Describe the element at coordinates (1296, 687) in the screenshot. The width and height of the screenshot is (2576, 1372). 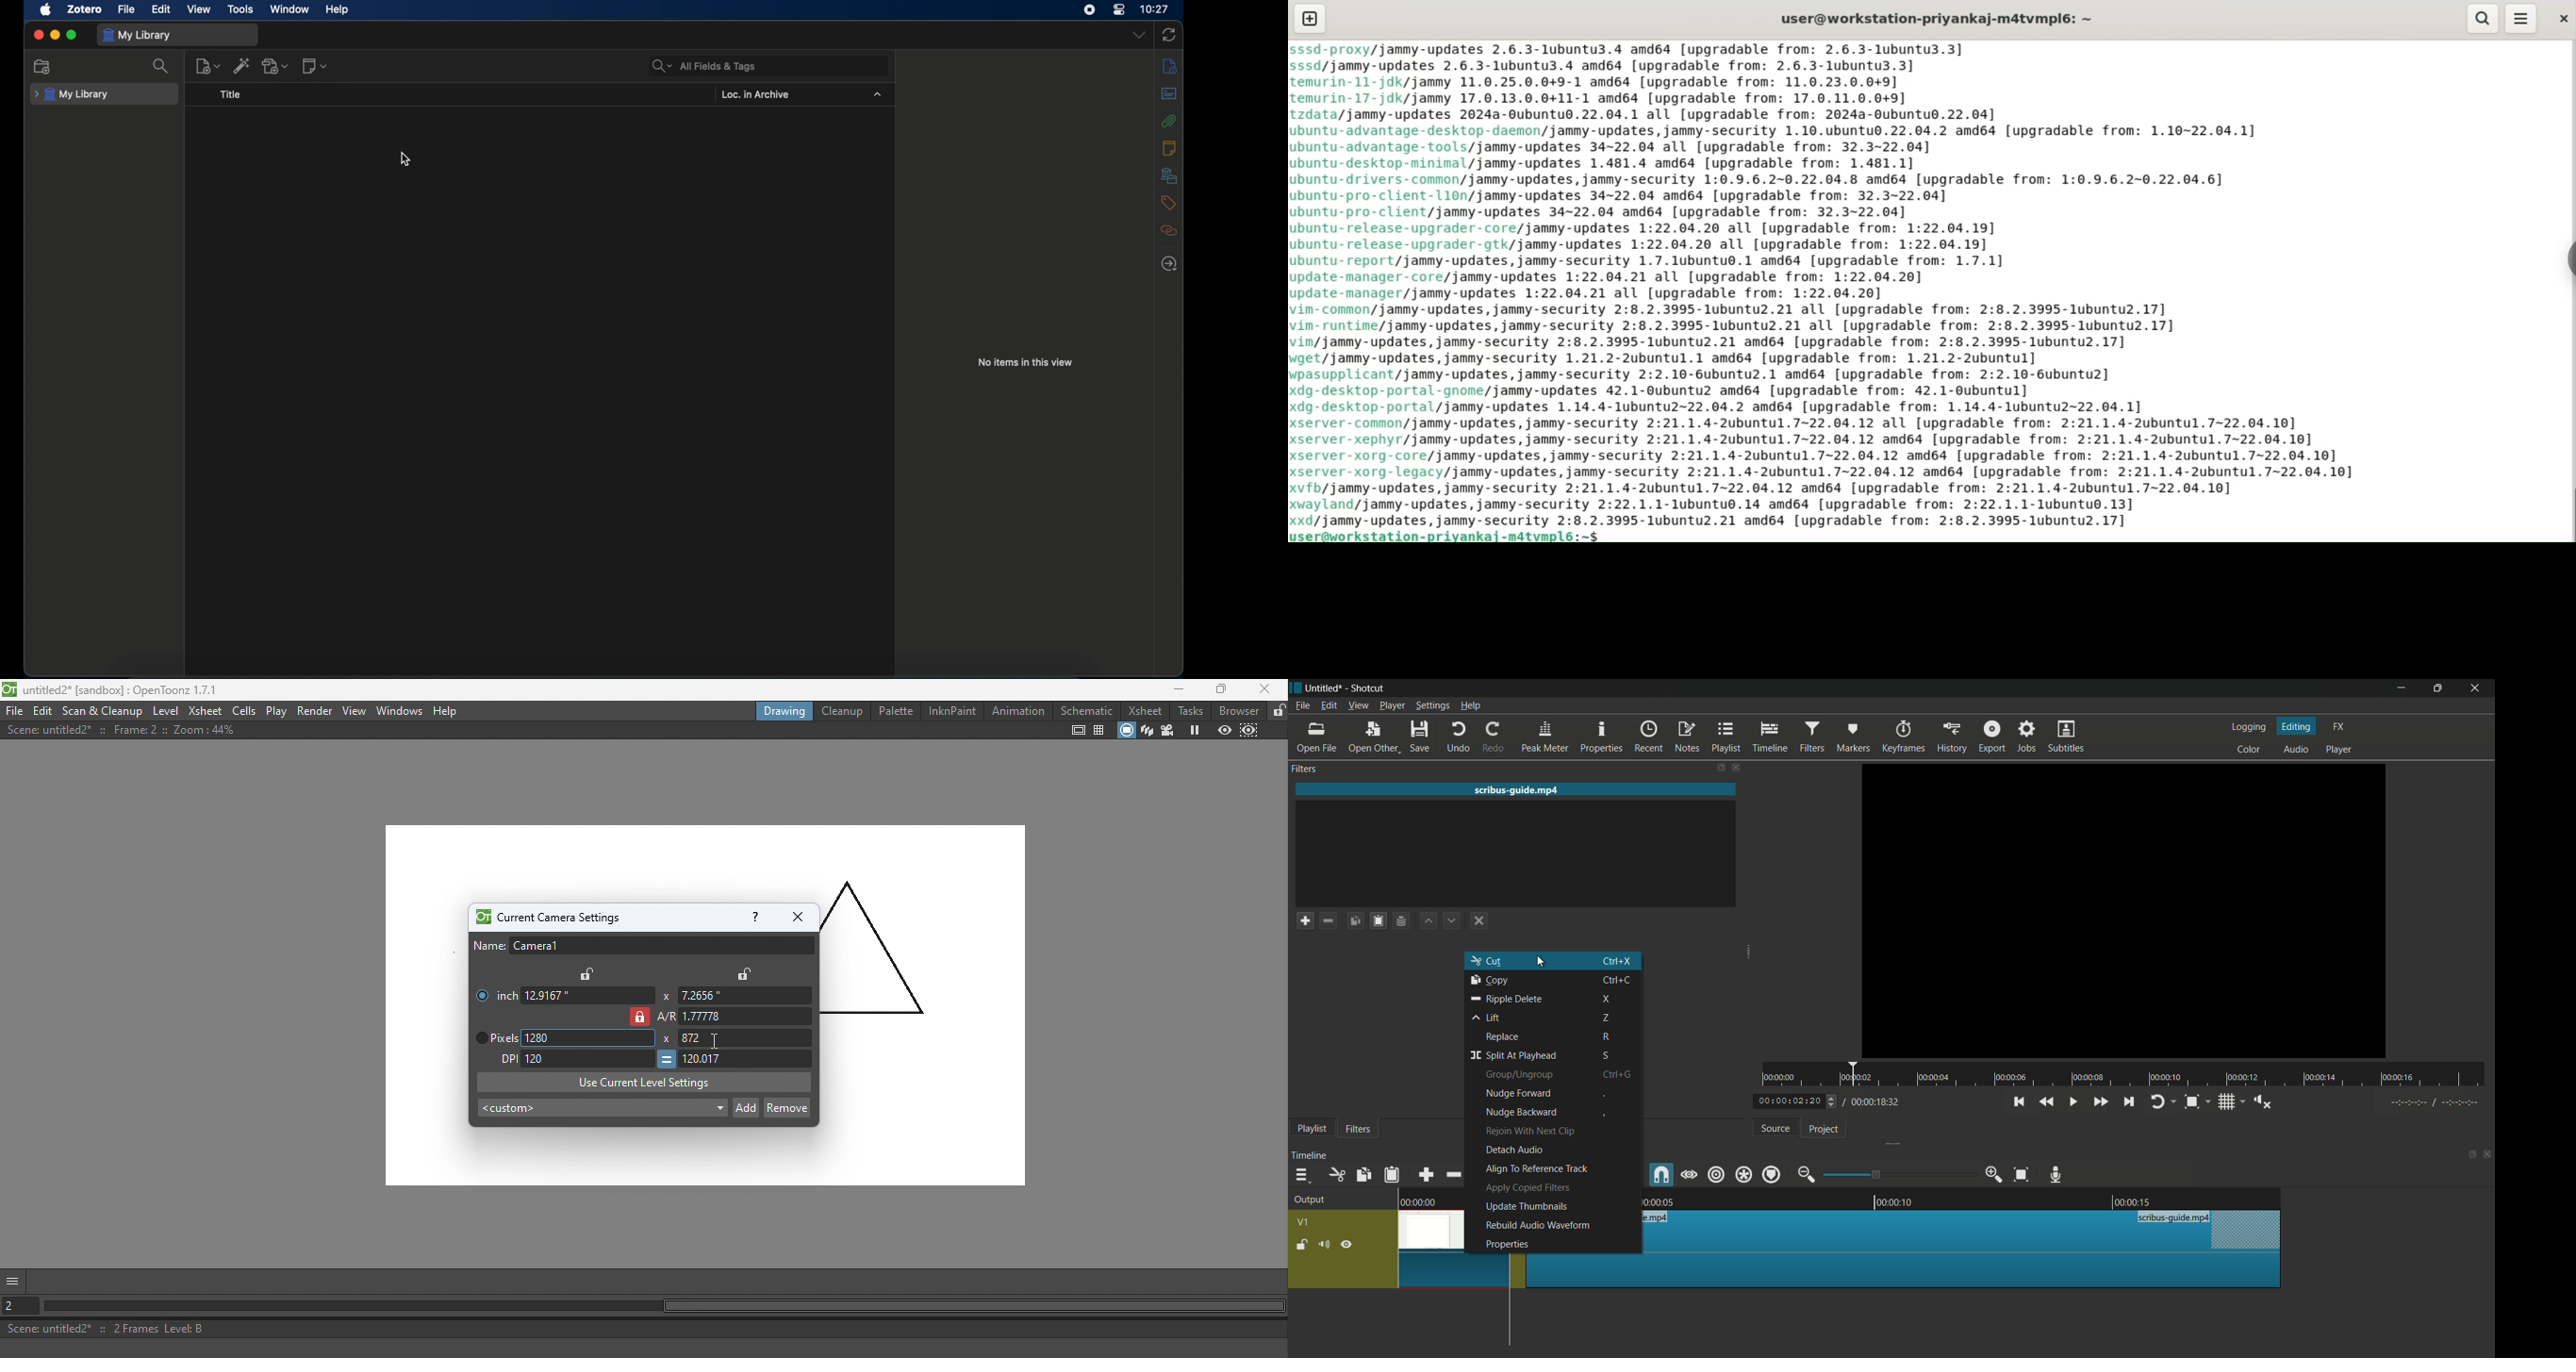
I see `app icon` at that location.